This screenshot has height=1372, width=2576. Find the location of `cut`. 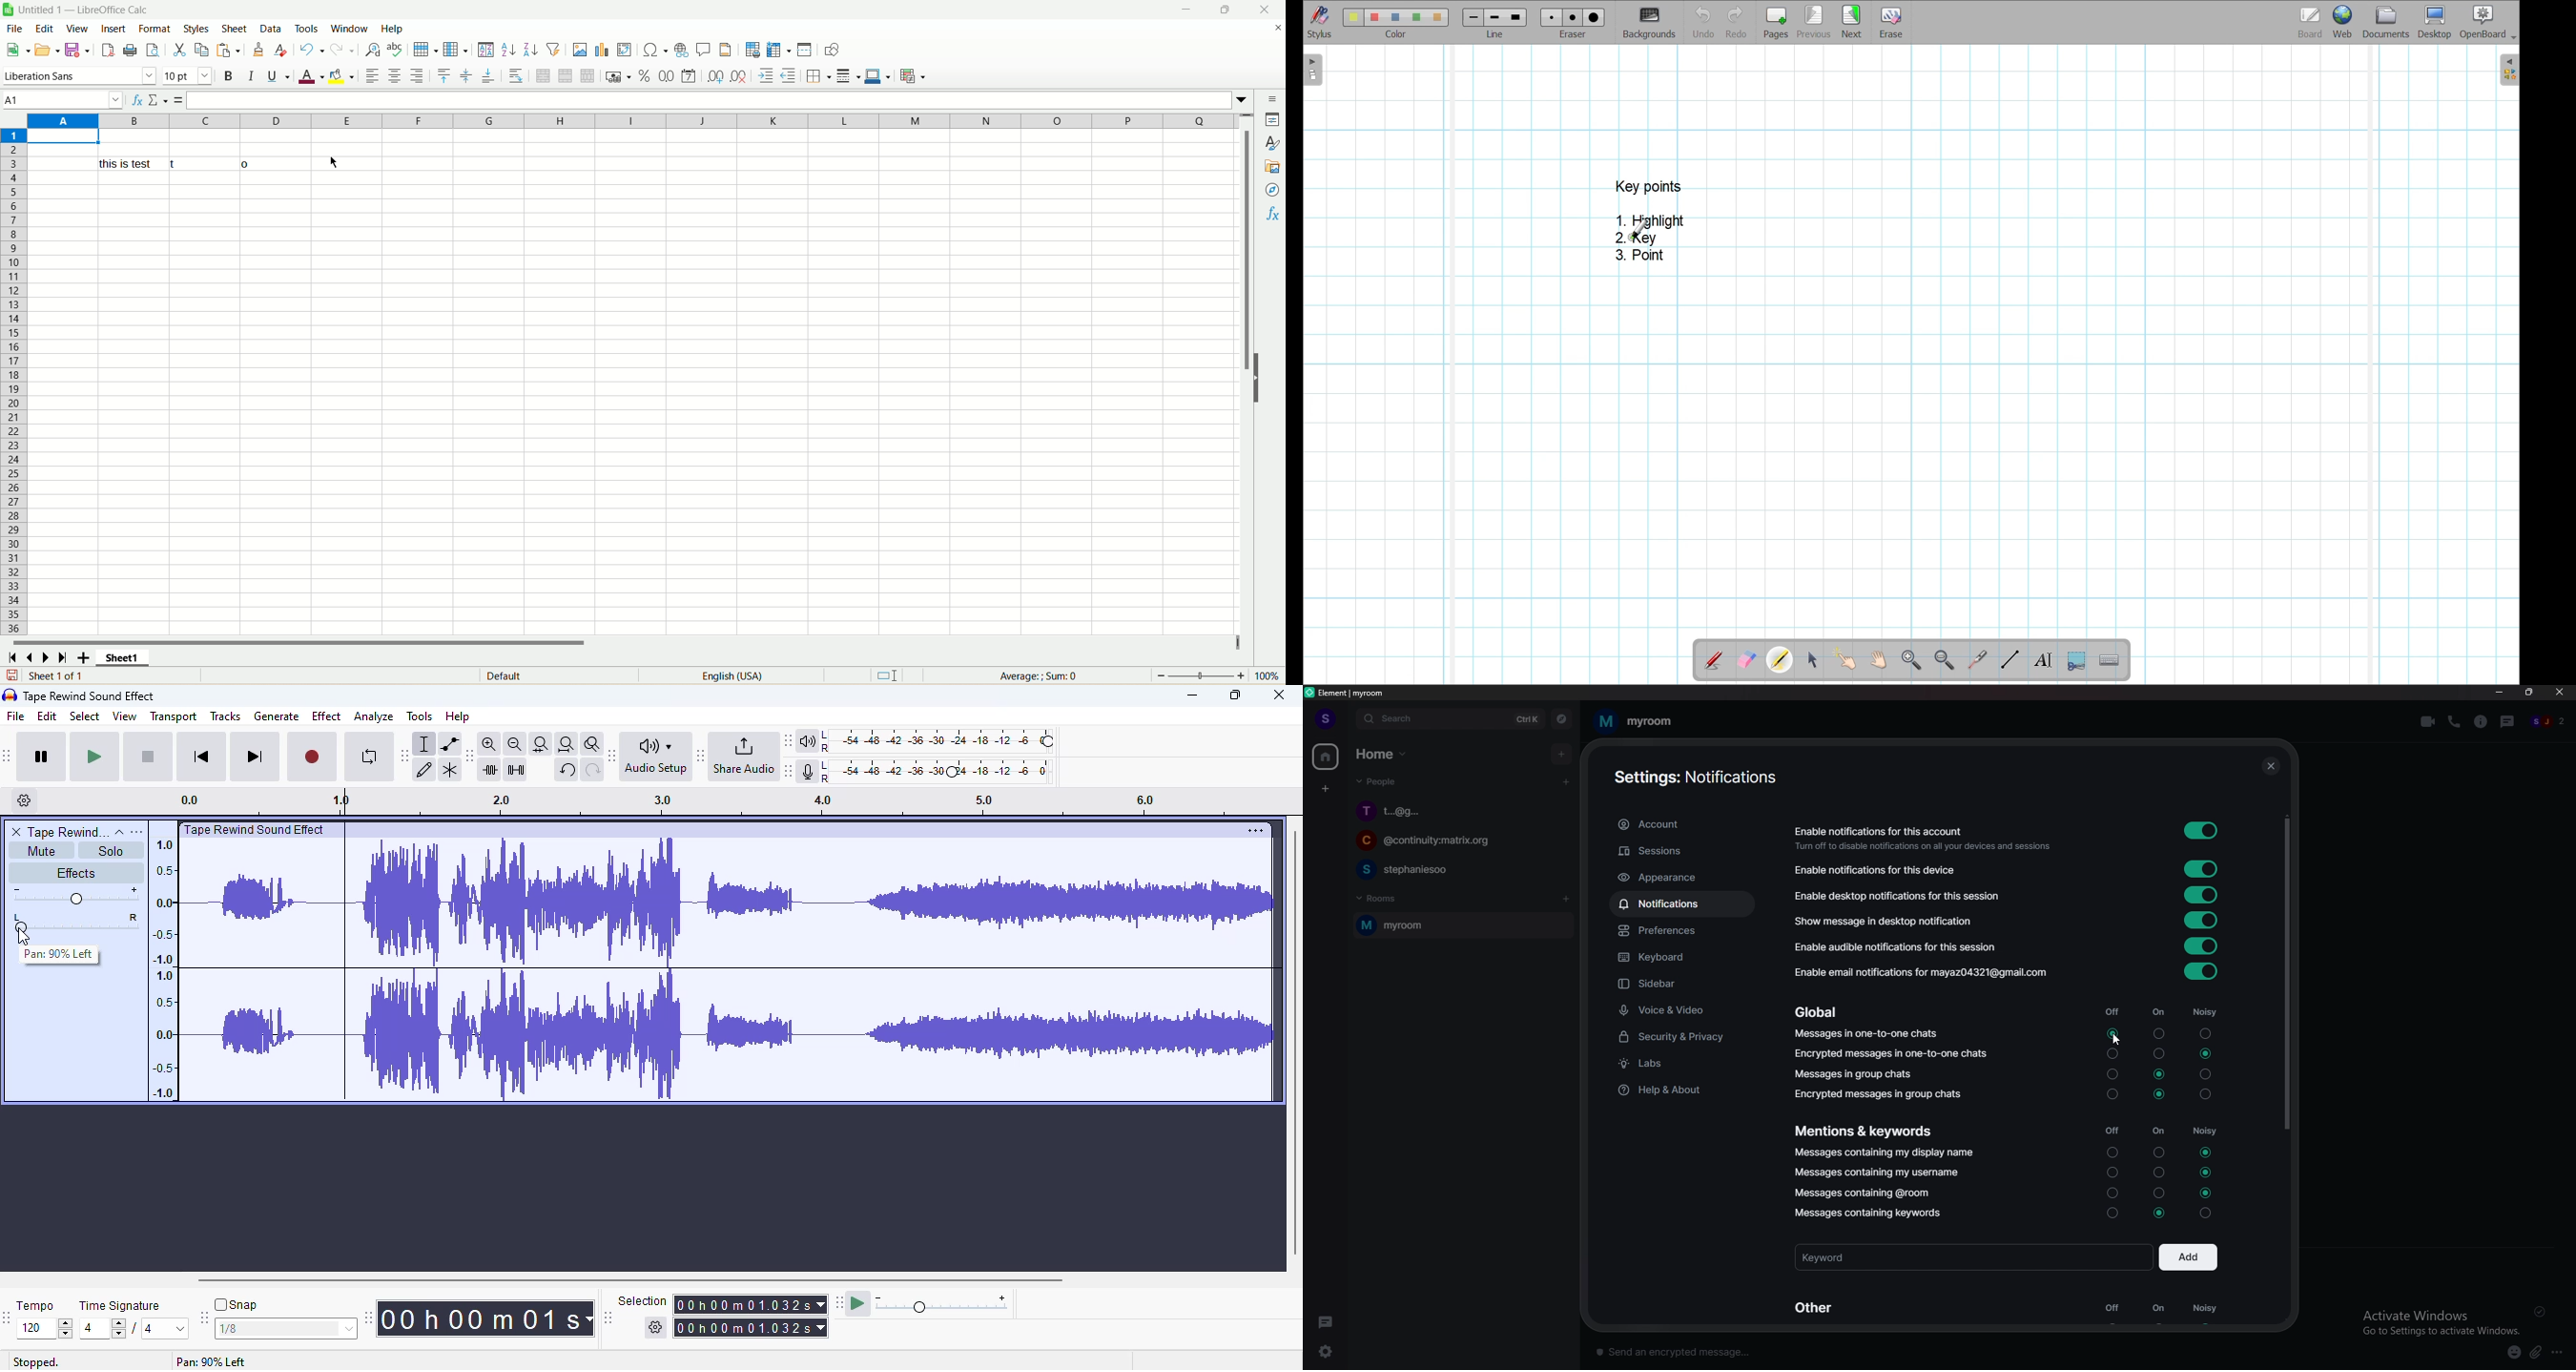

cut is located at coordinates (179, 51).